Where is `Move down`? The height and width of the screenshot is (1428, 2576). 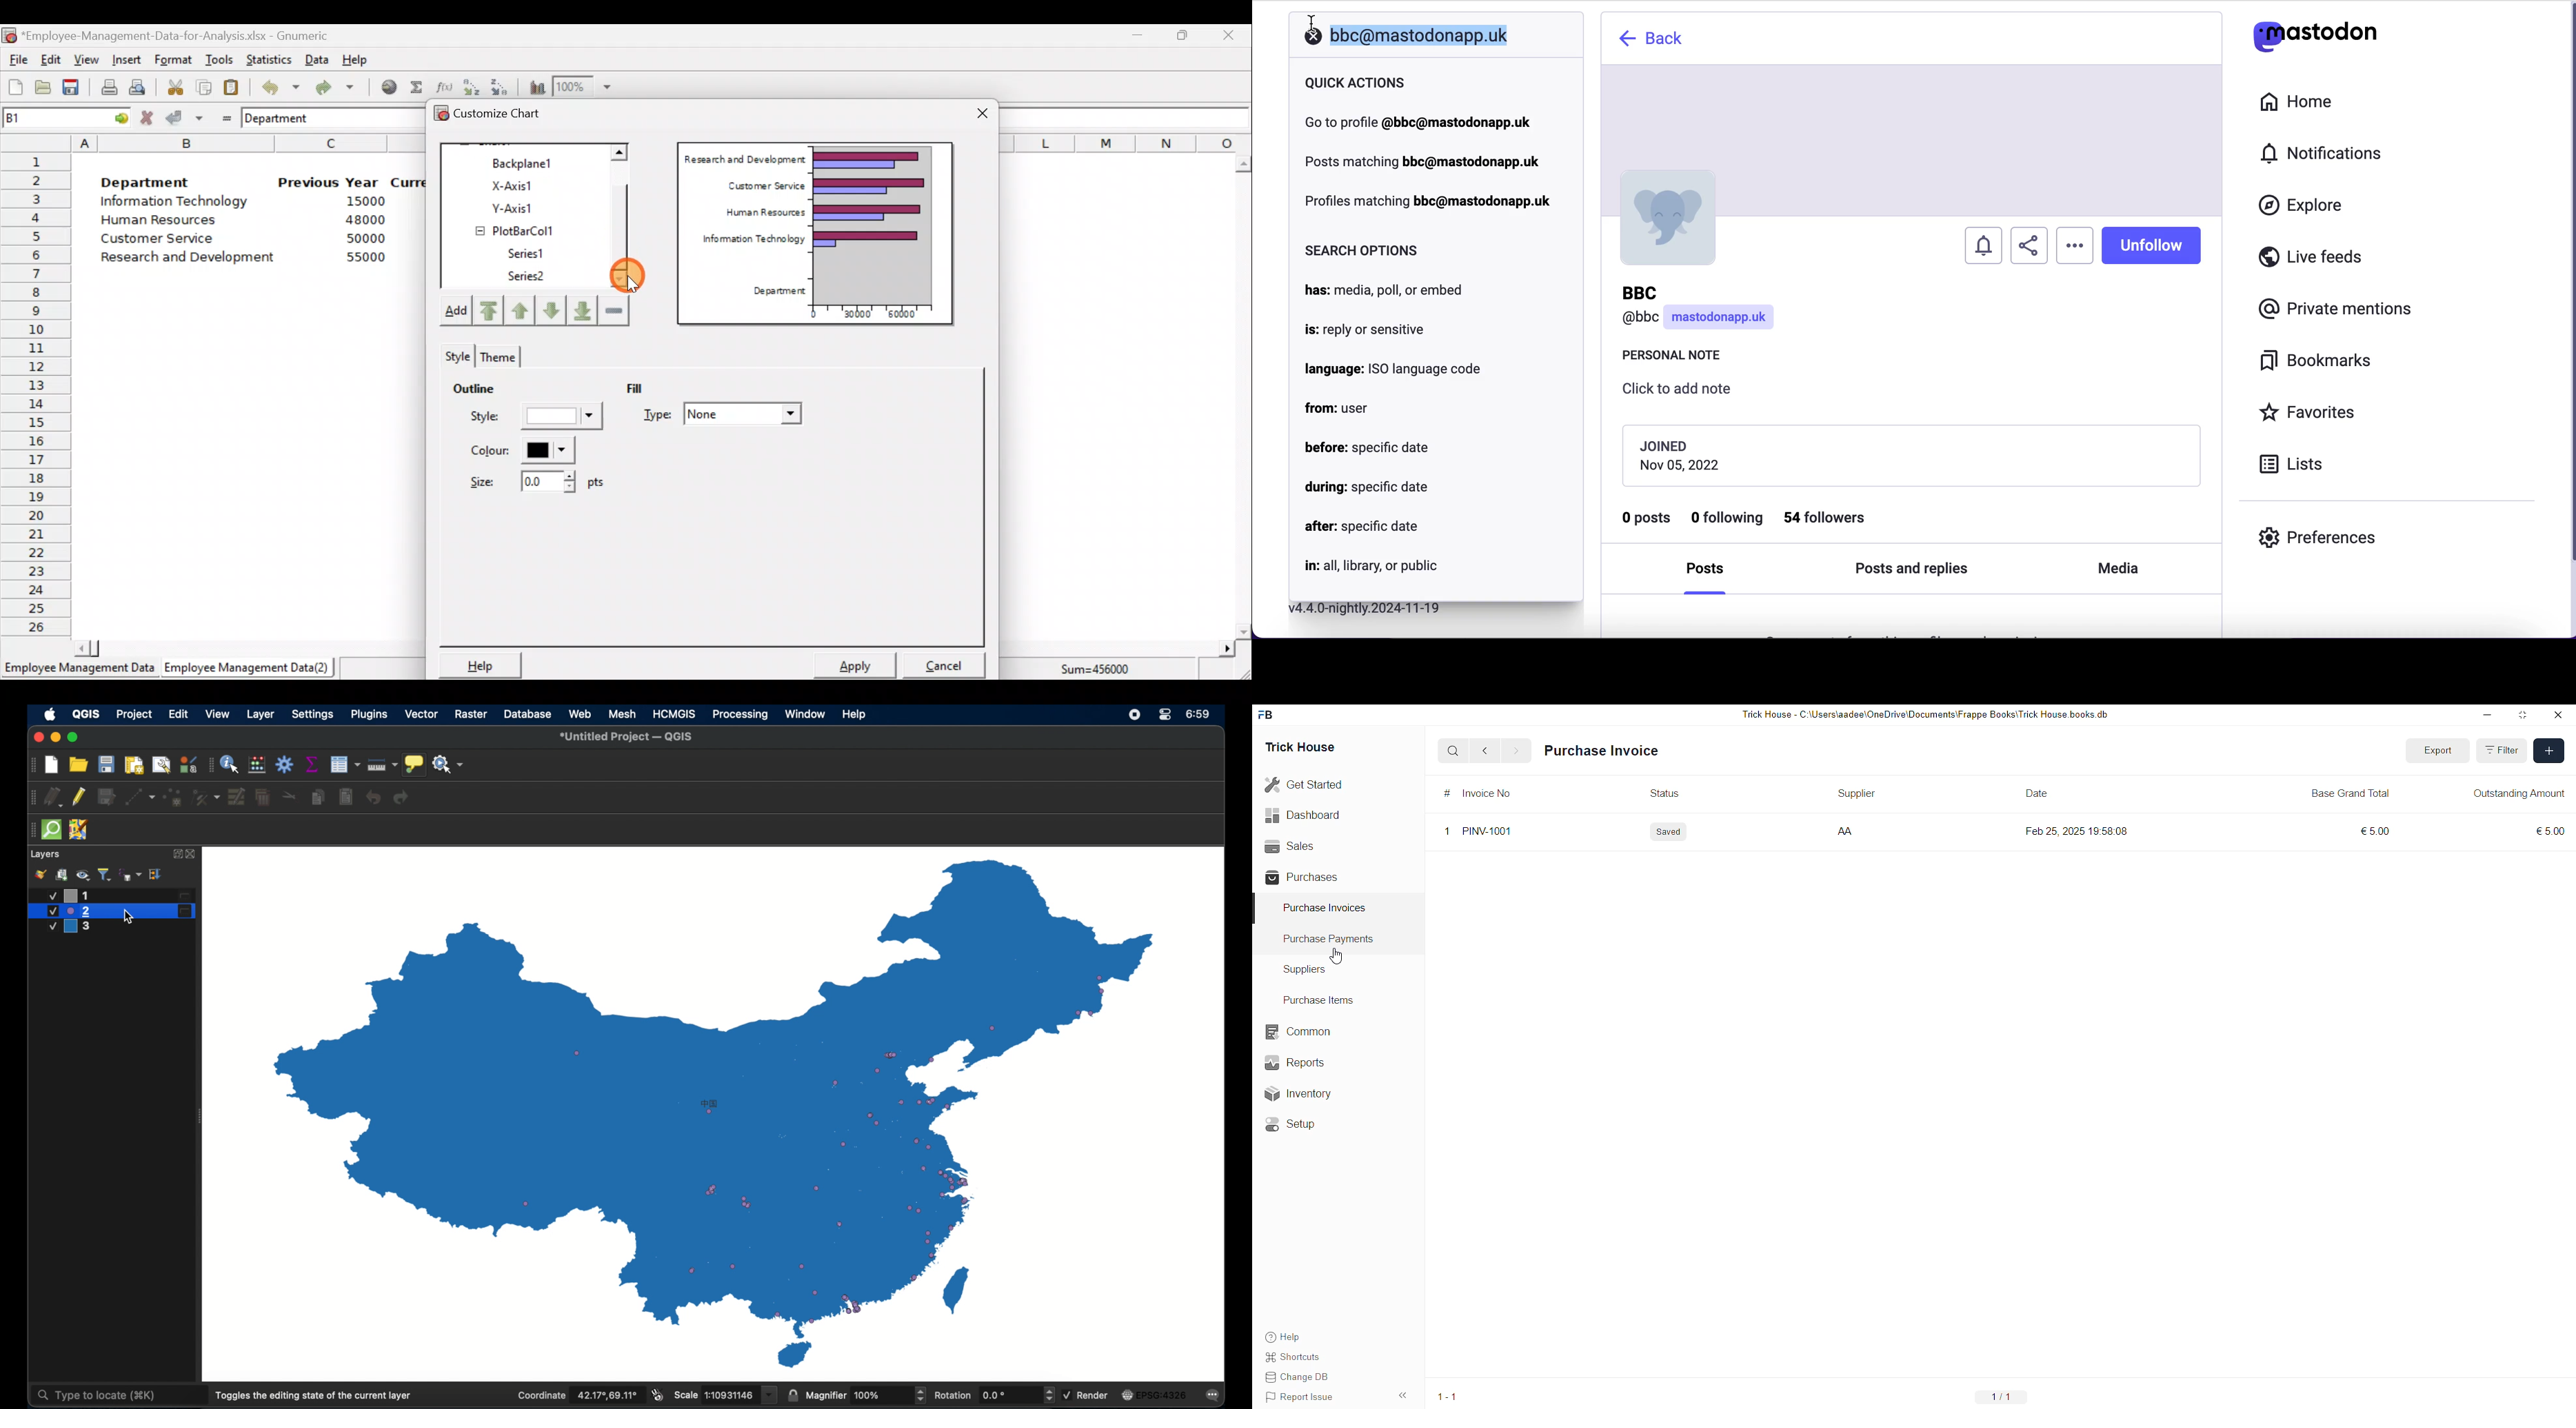
Move down is located at coordinates (551, 311).